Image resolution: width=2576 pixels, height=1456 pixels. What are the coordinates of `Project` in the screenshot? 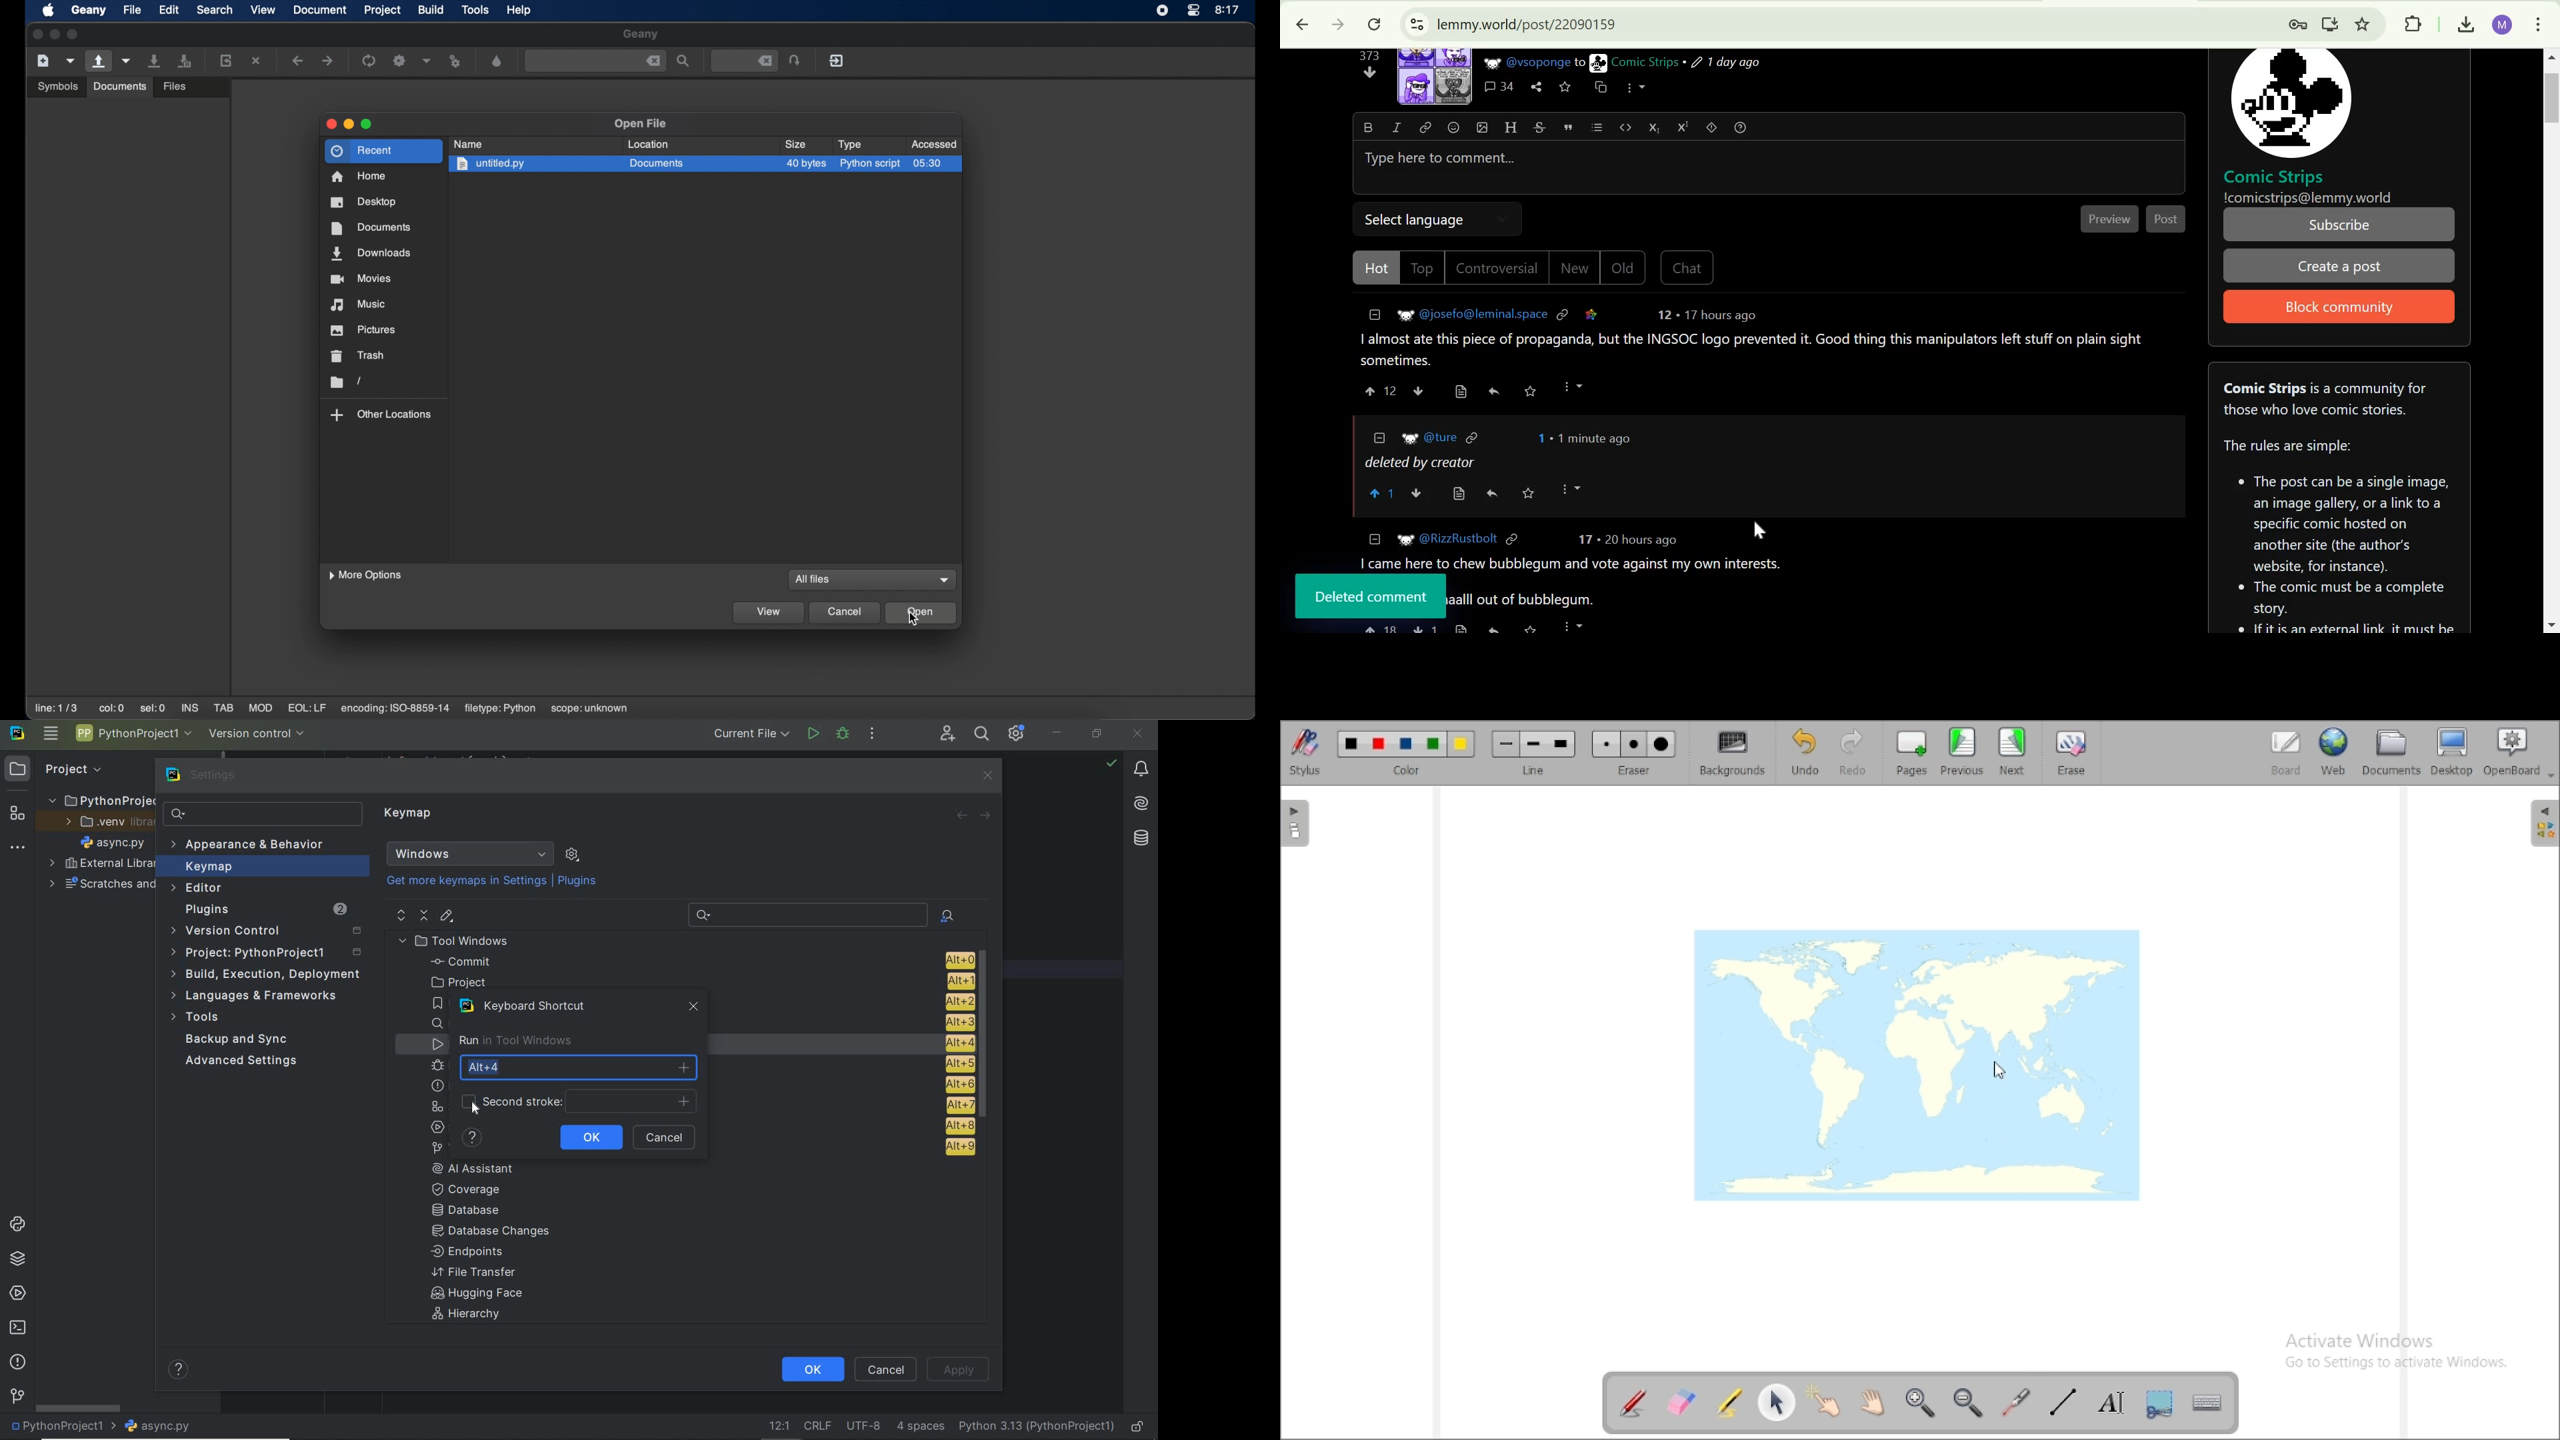 It's located at (59, 768).